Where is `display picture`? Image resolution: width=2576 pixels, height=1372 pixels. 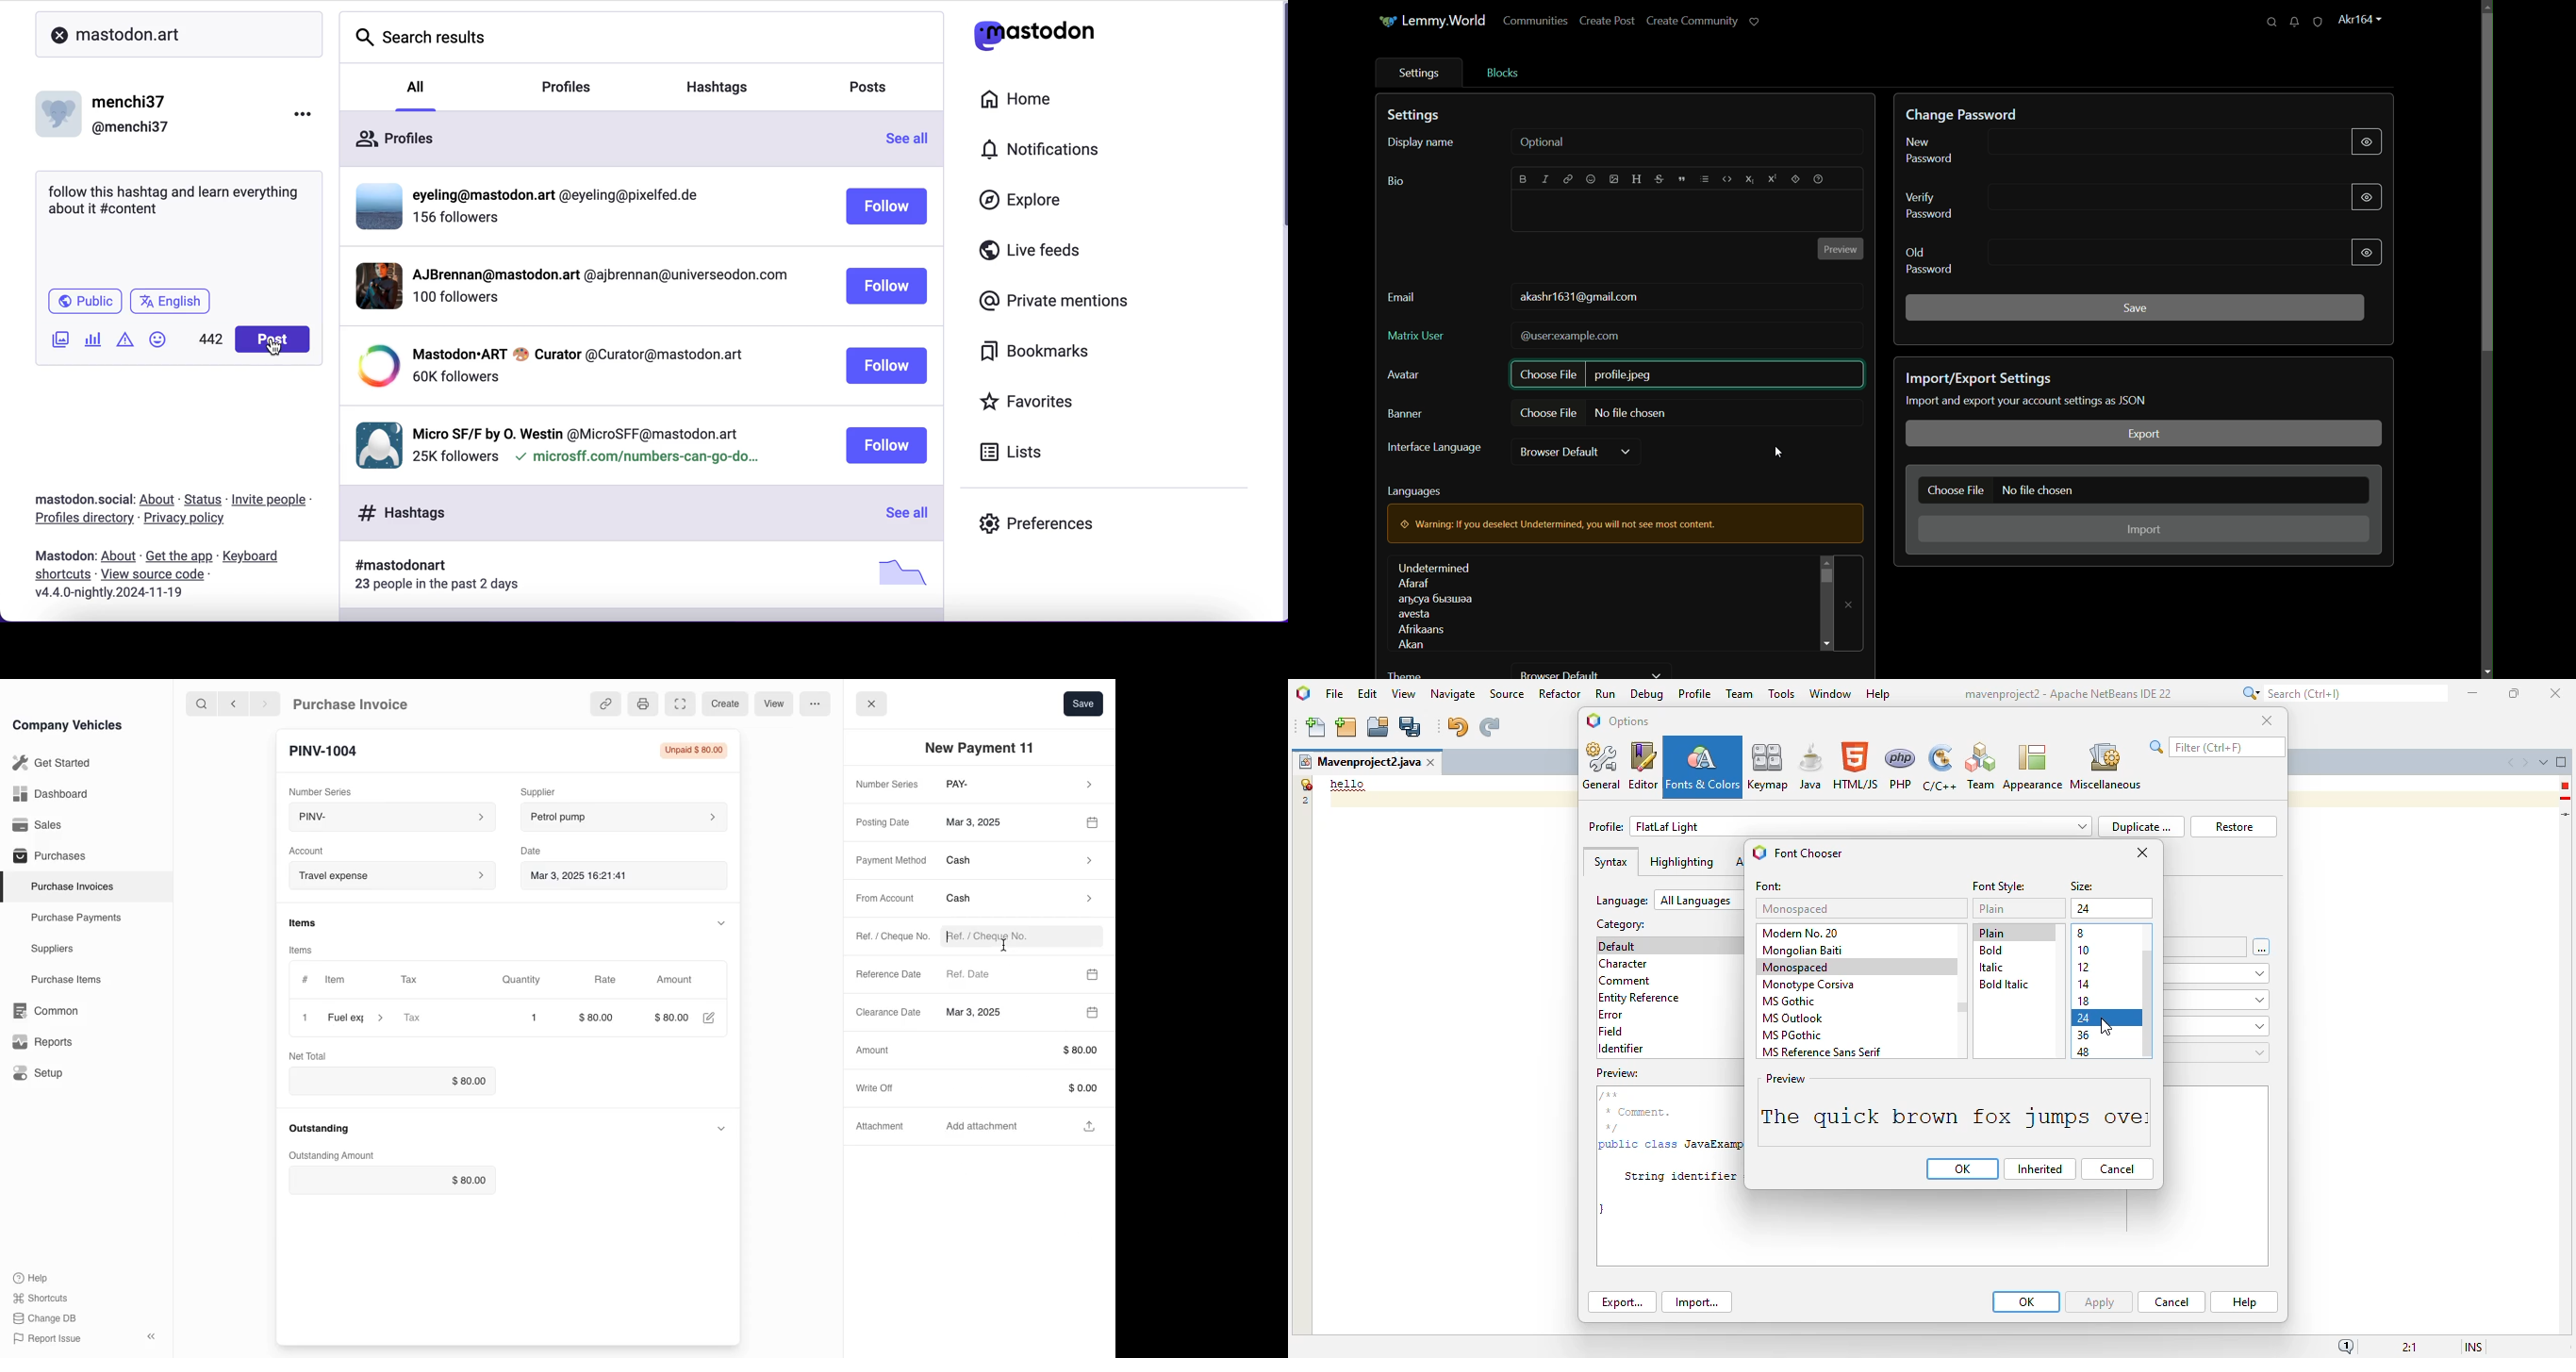
display picture is located at coordinates (375, 366).